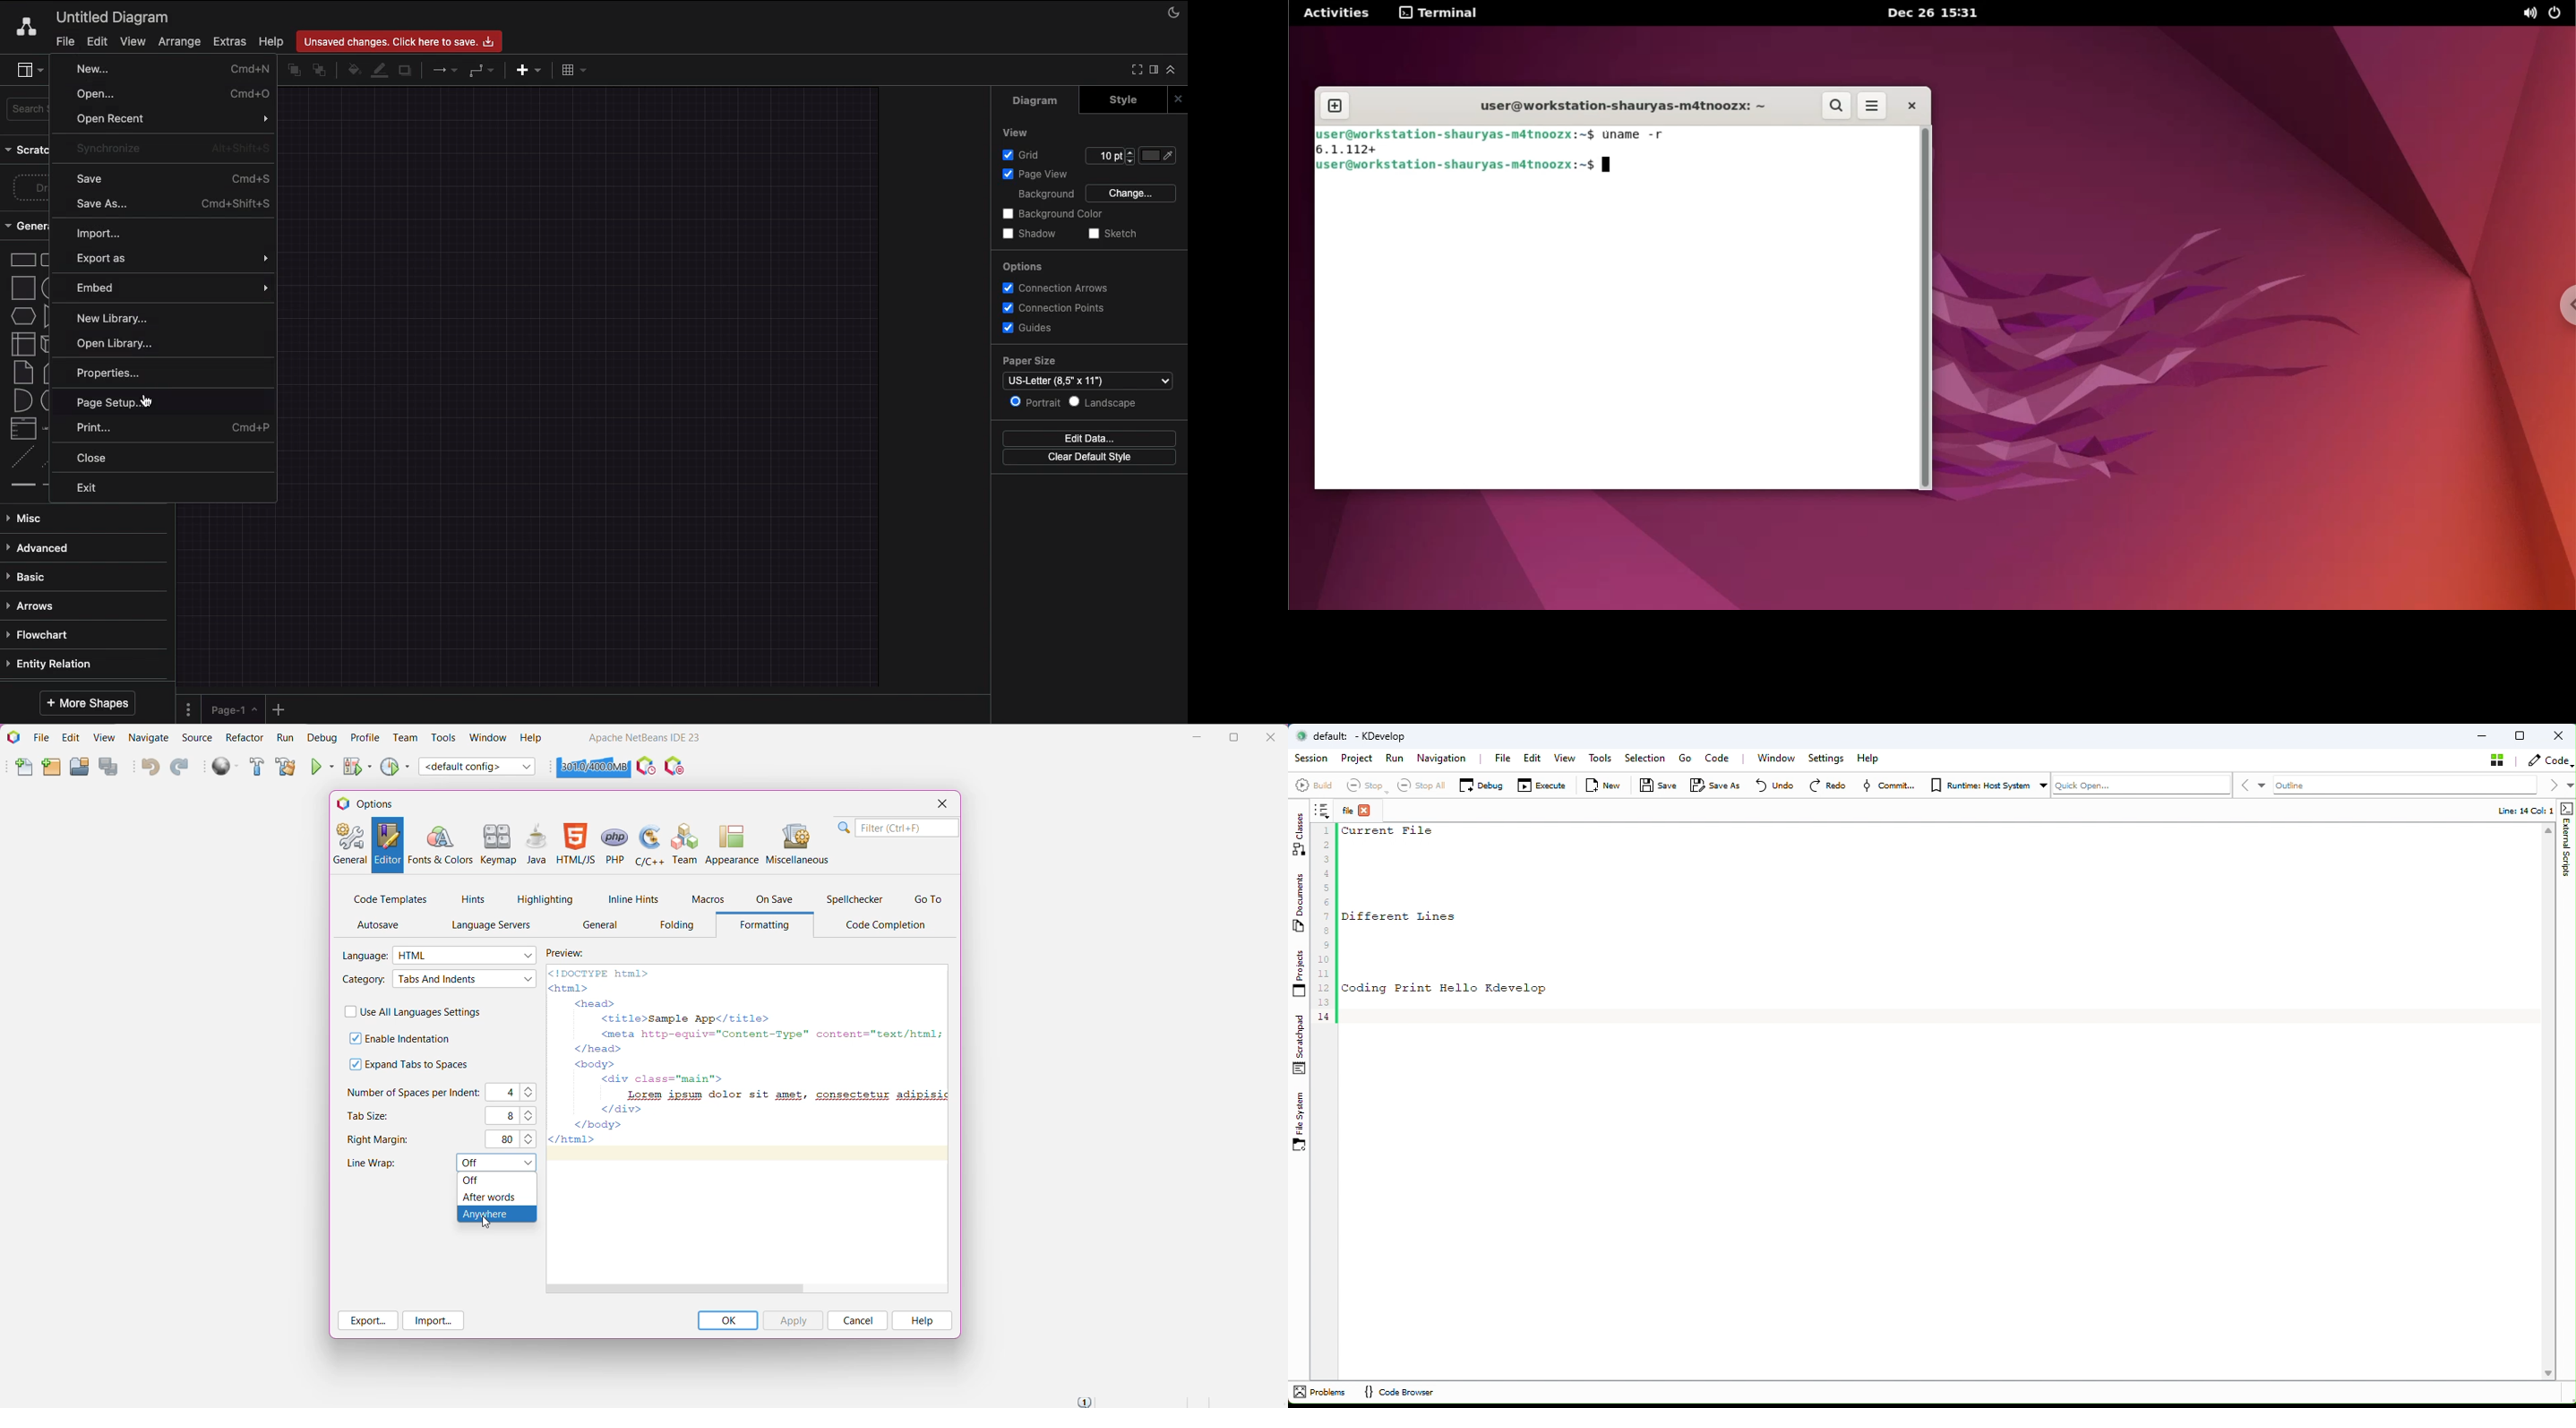 This screenshot has height=1428, width=2576. Describe the element at coordinates (531, 1115) in the screenshot. I see `Set the required tab size` at that location.